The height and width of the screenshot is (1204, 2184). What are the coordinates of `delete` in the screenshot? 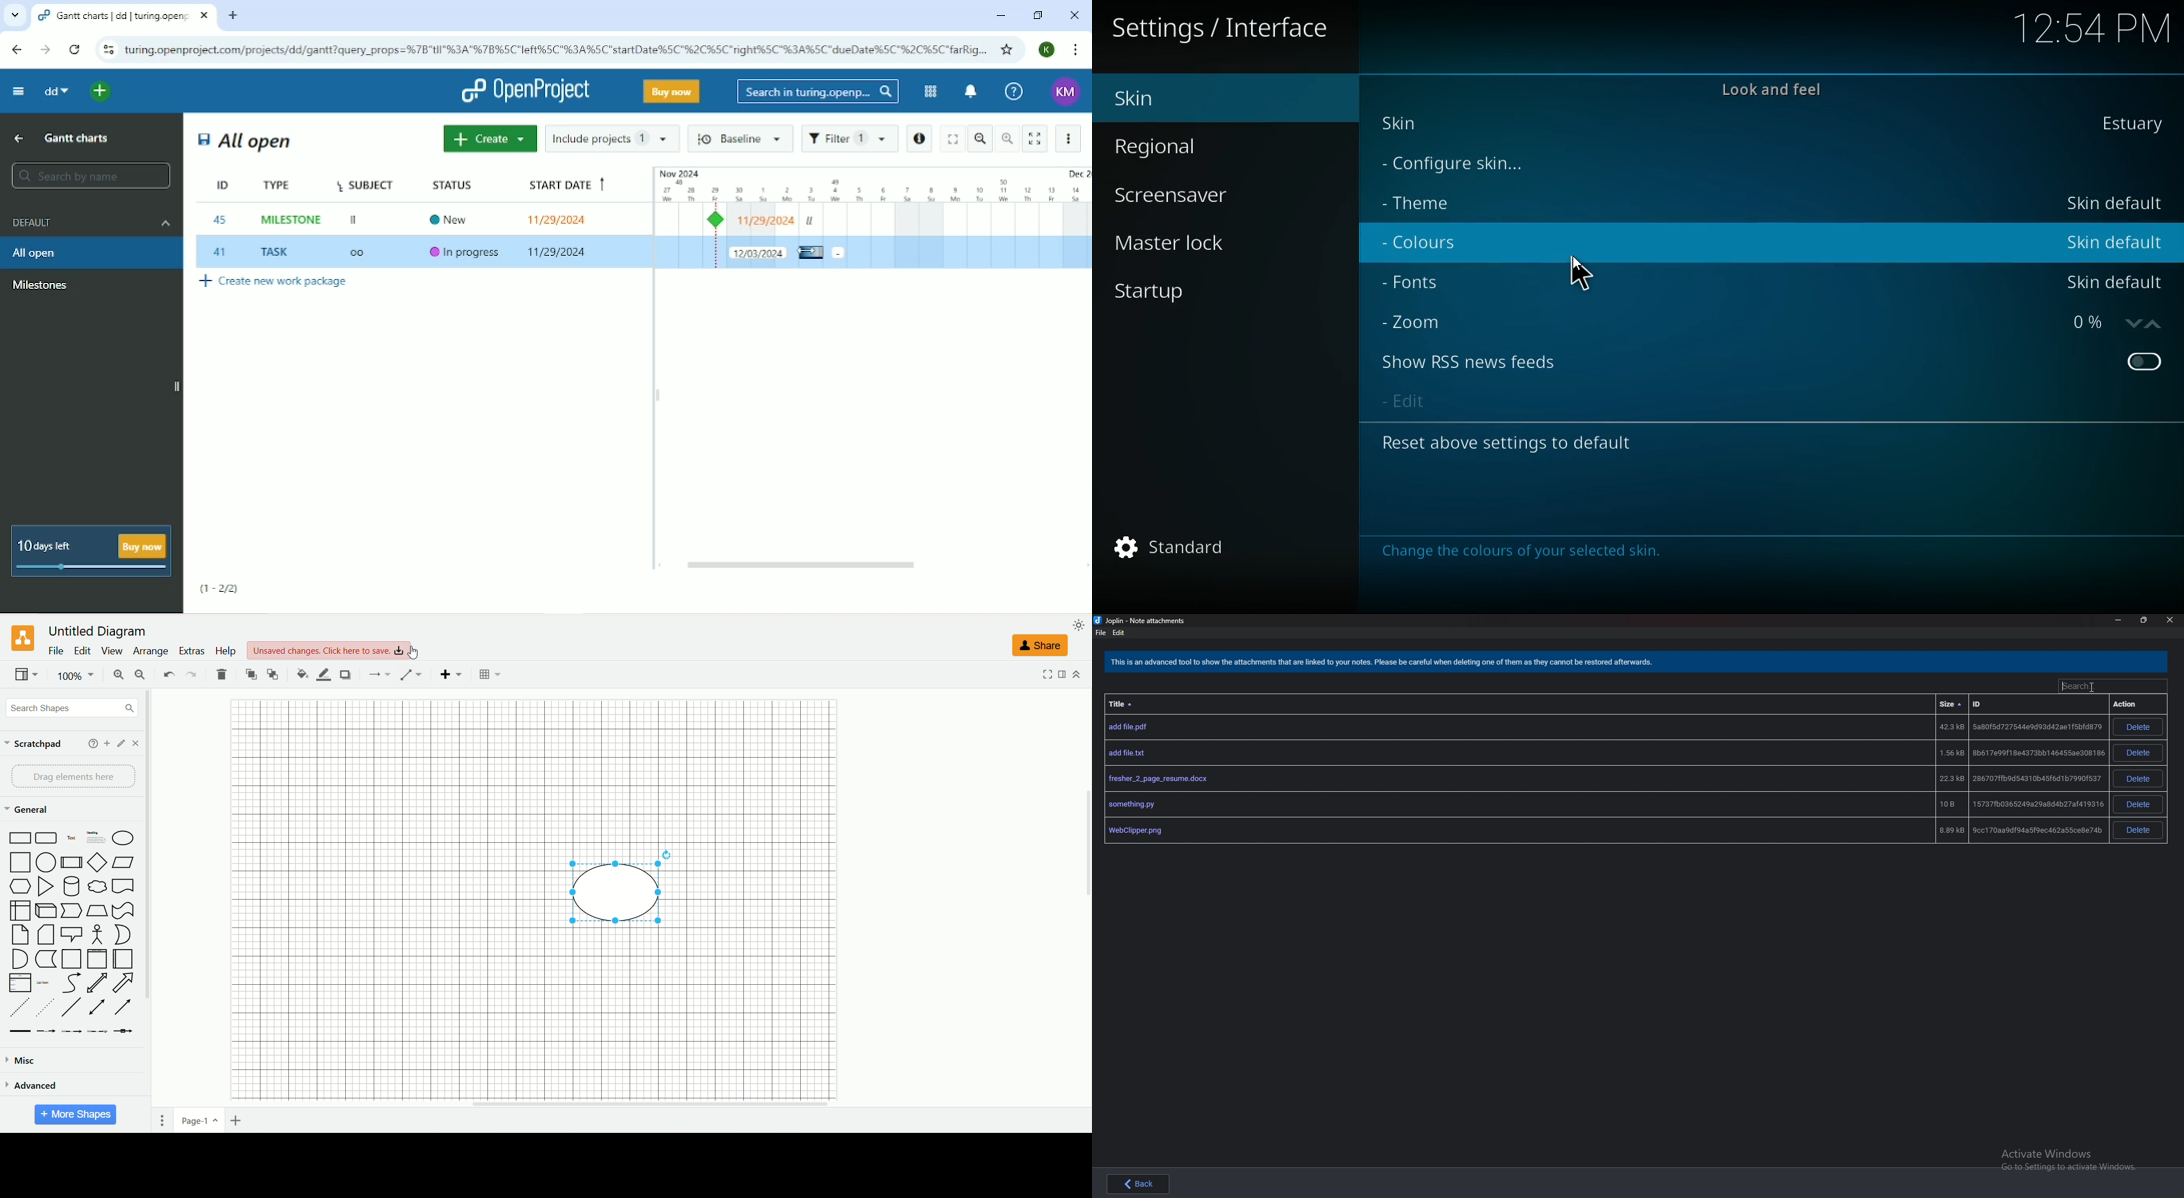 It's located at (2138, 727).